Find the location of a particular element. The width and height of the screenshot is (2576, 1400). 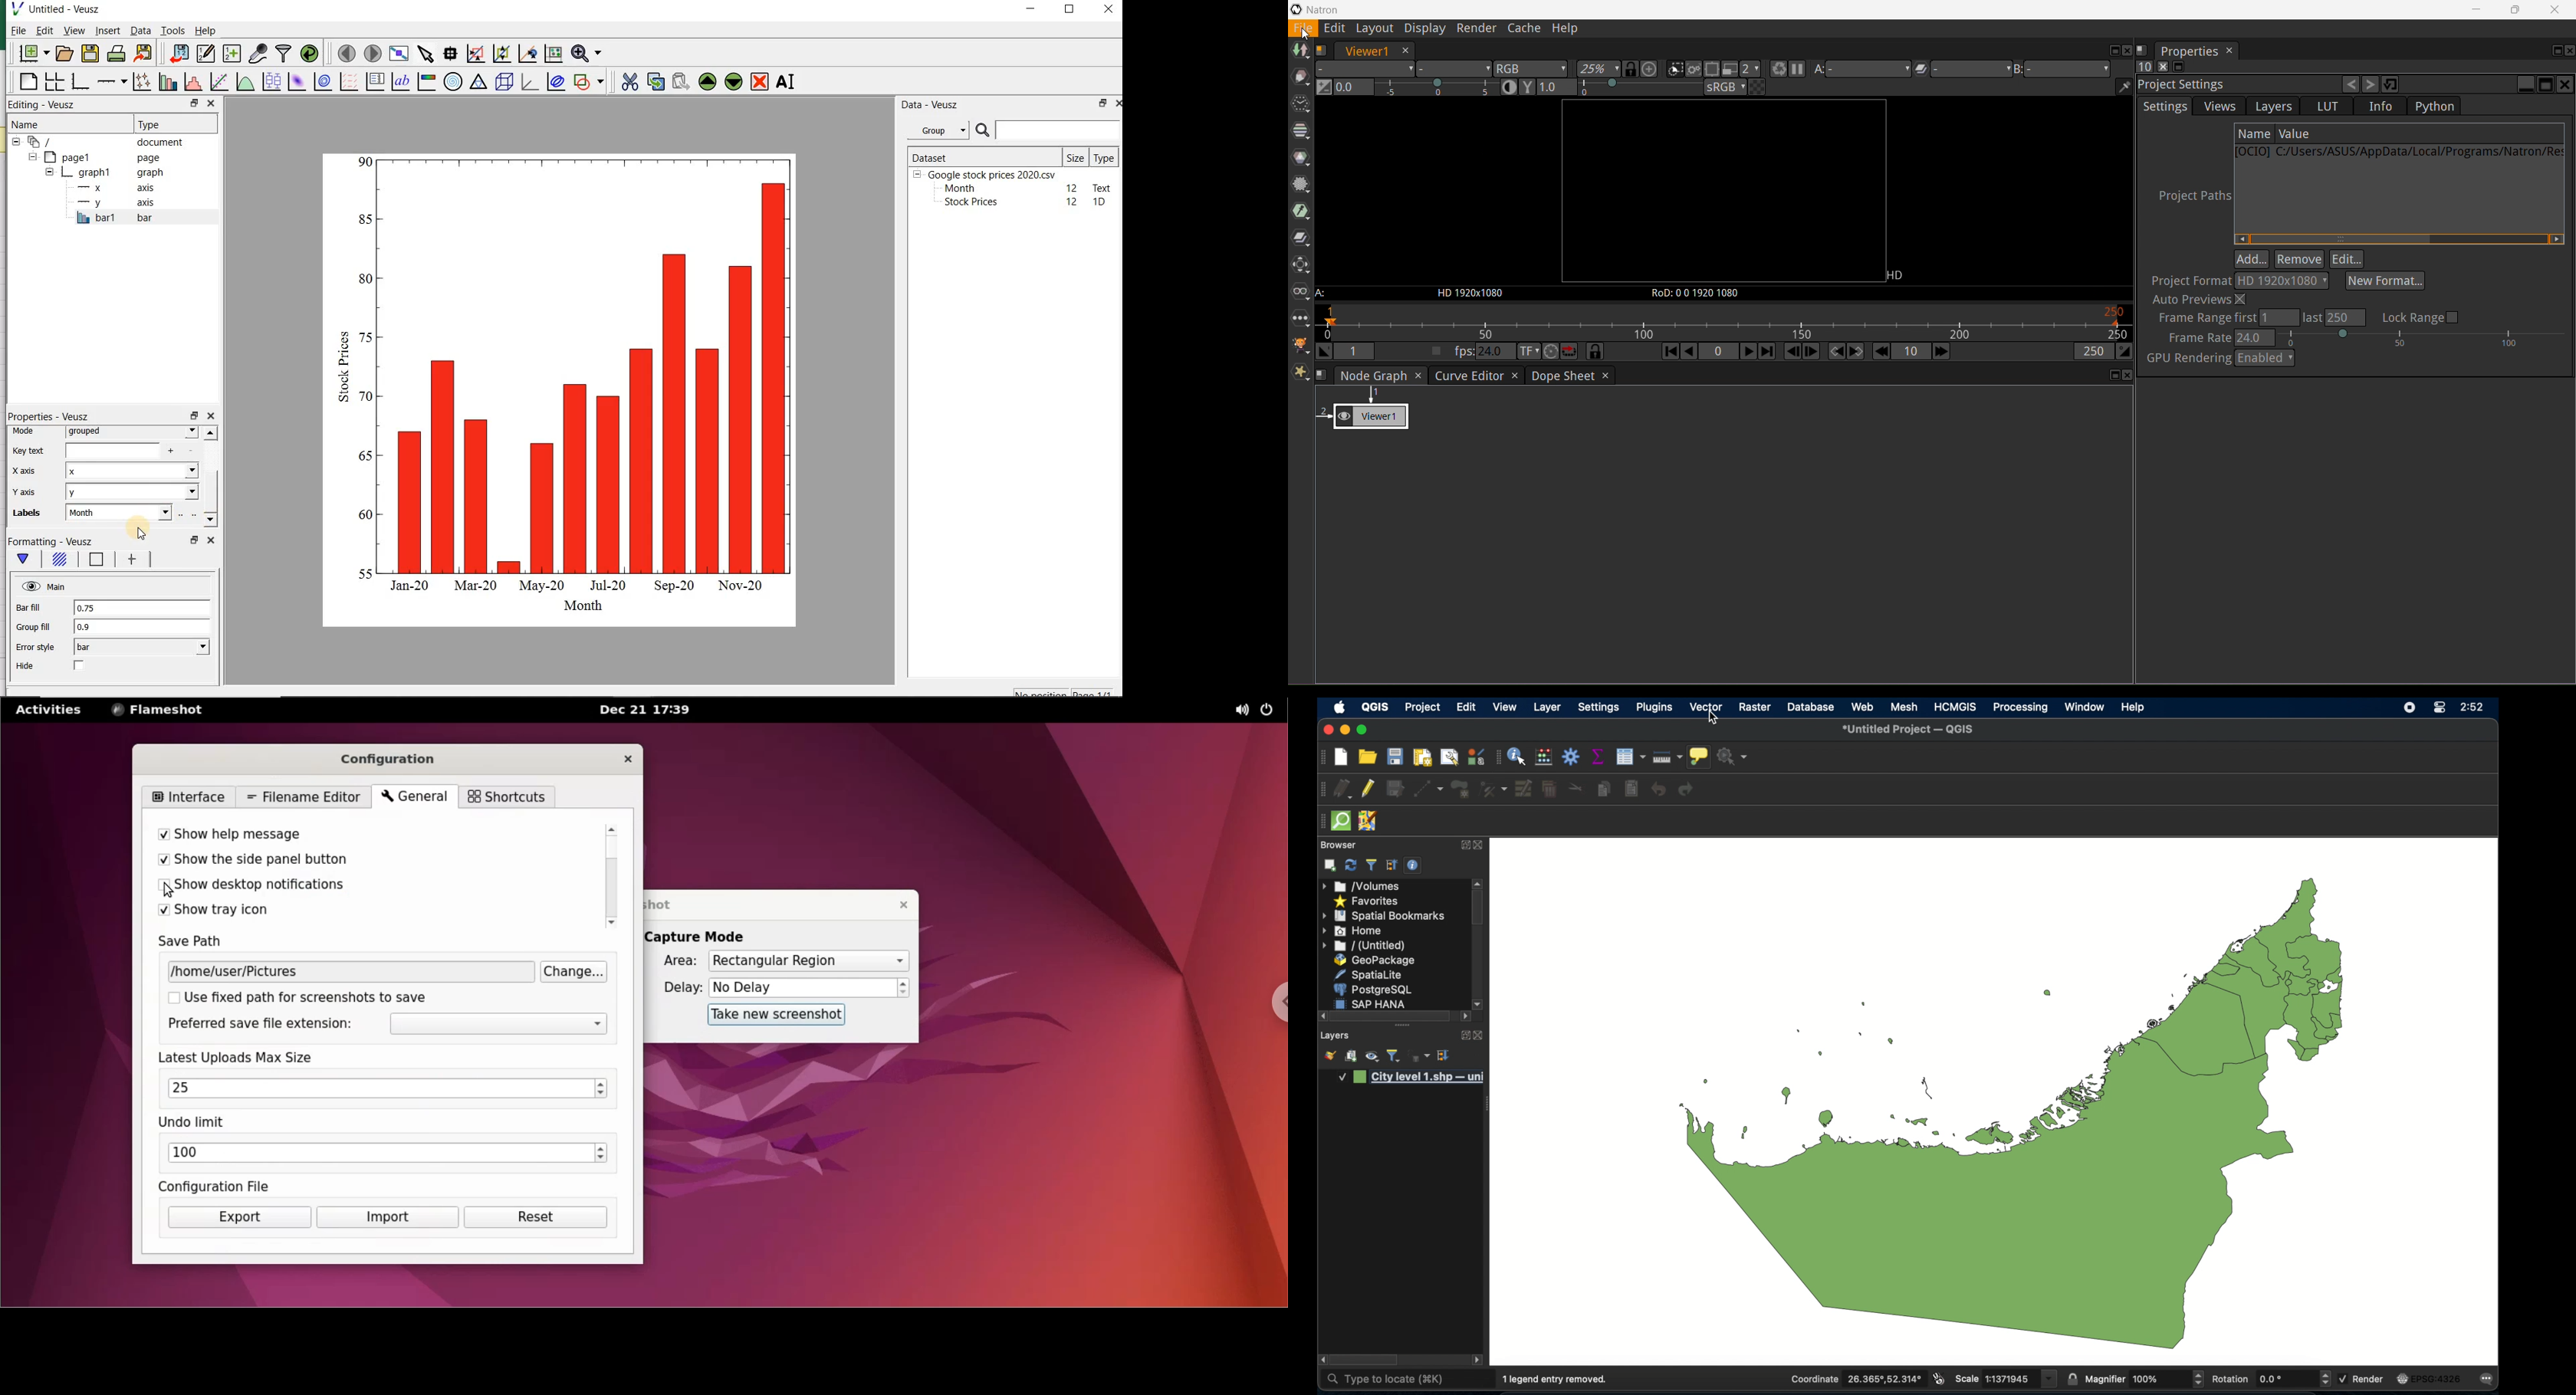

filter legend is located at coordinates (1394, 1056).